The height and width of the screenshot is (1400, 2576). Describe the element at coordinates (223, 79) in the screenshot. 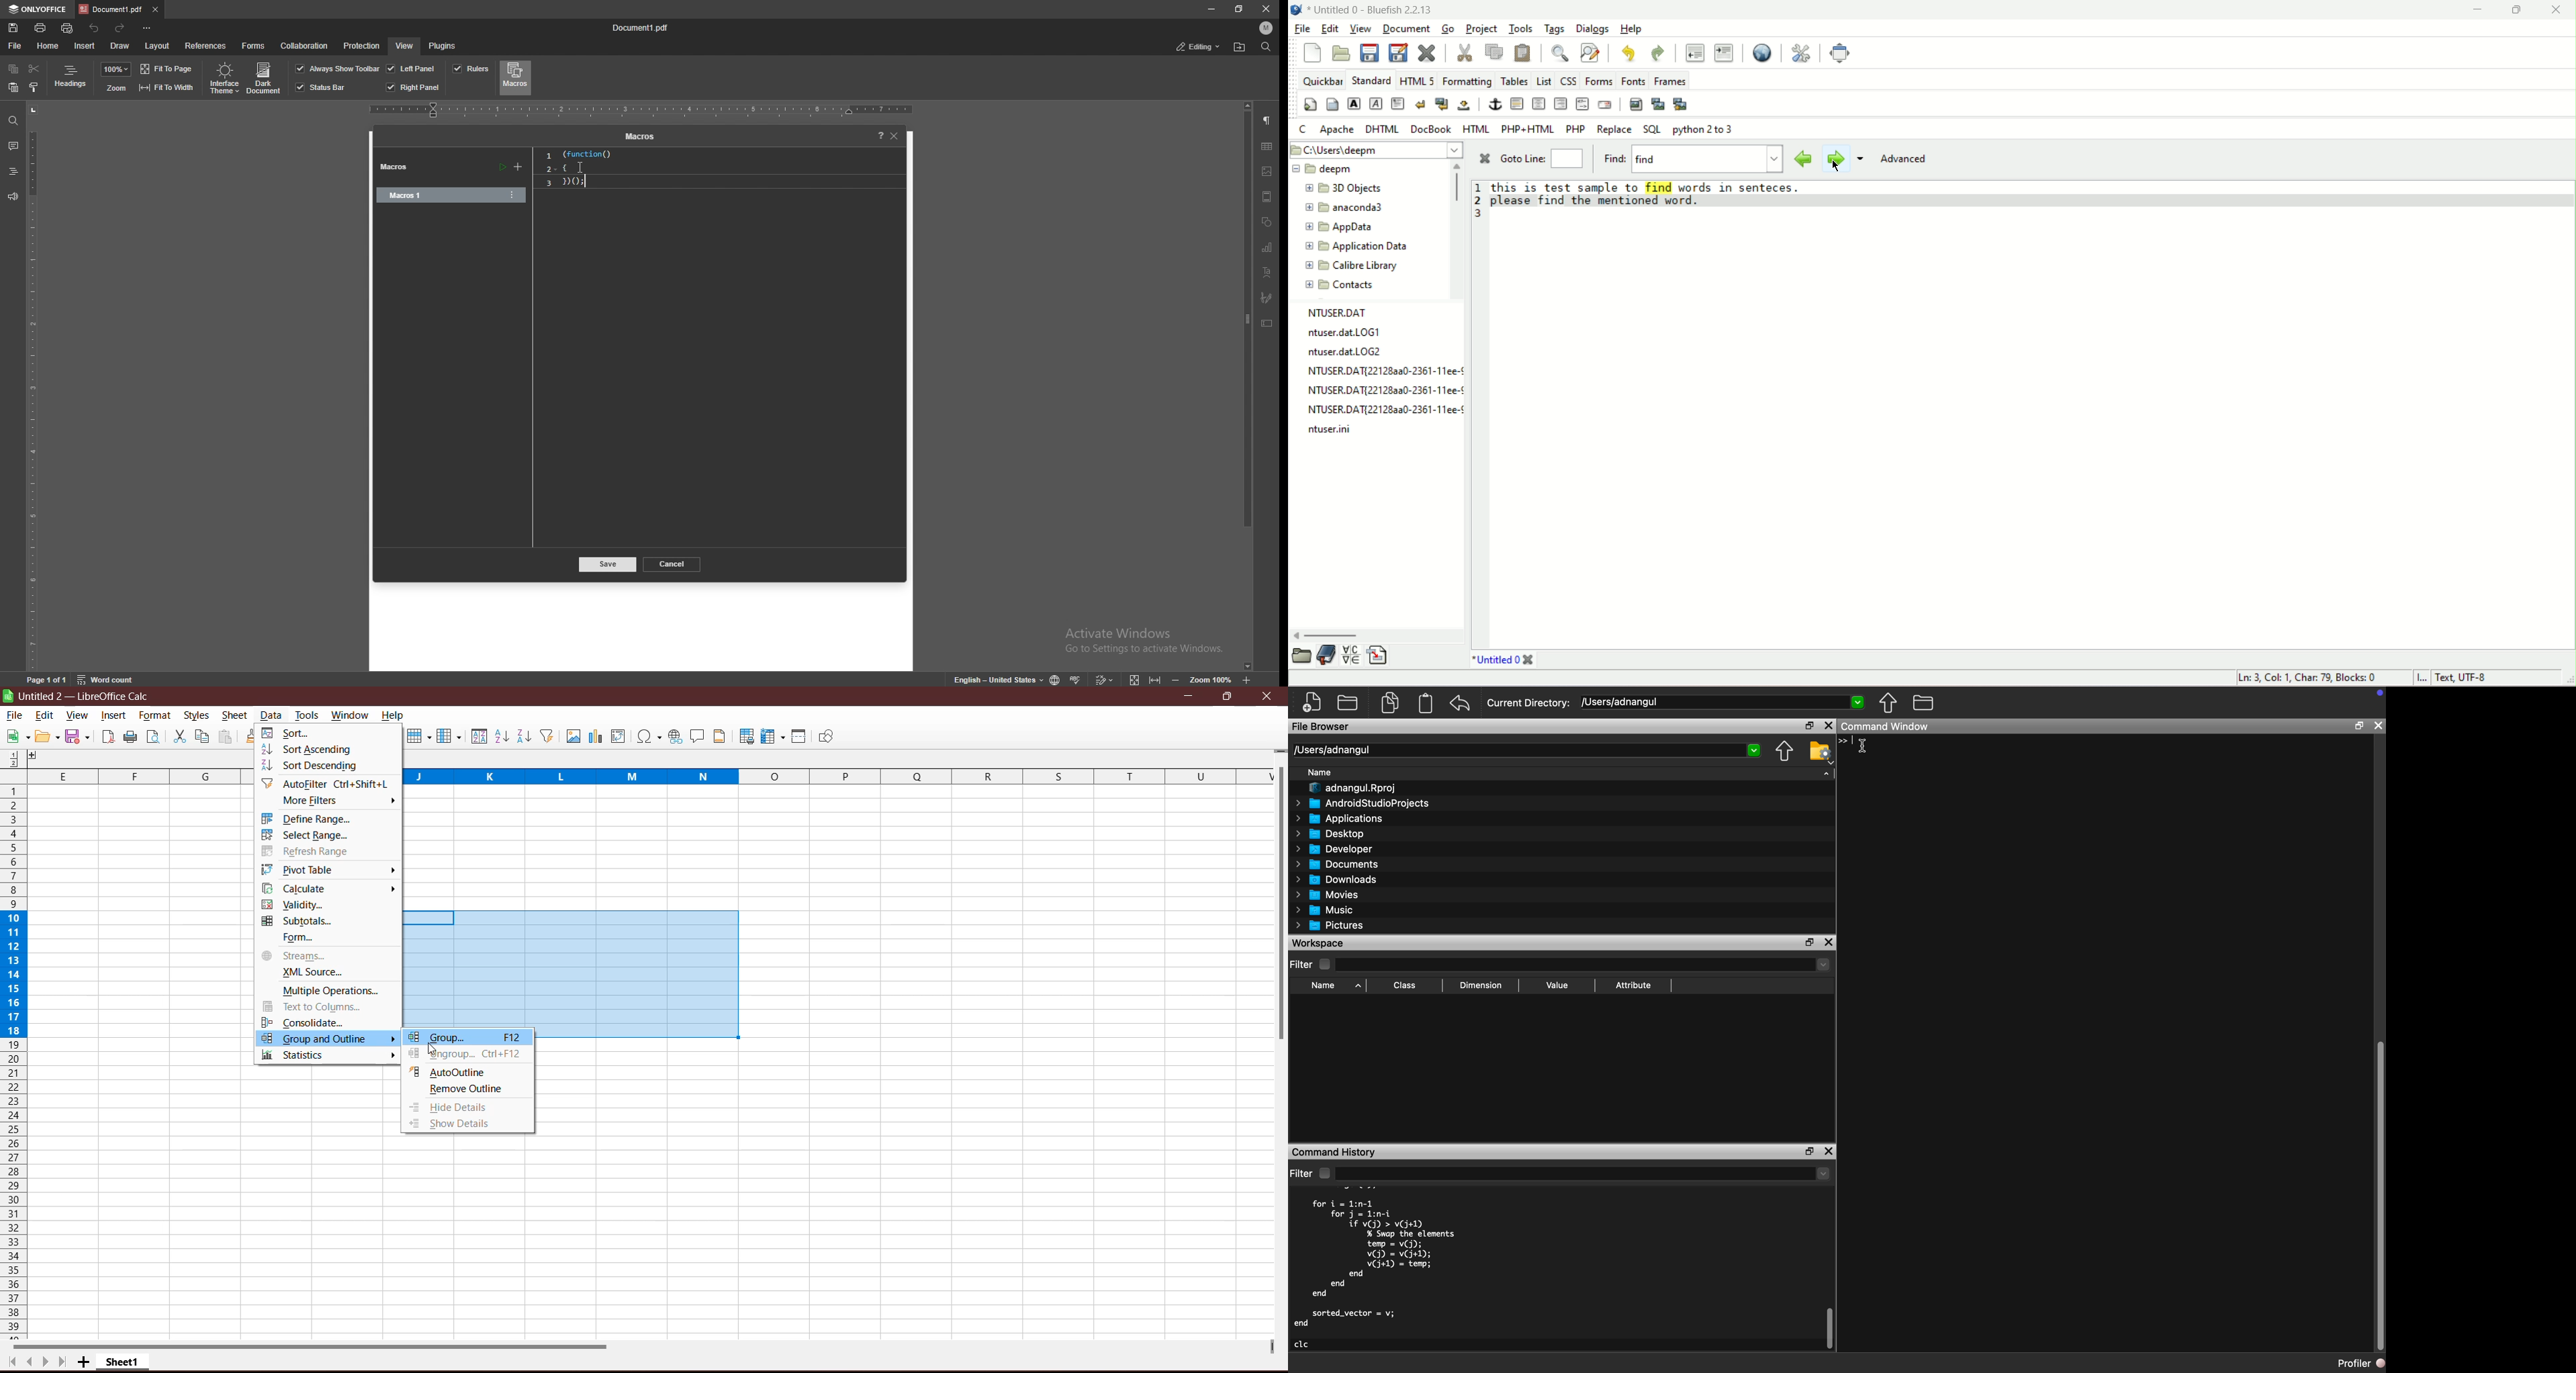

I see `interface theme` at that location.